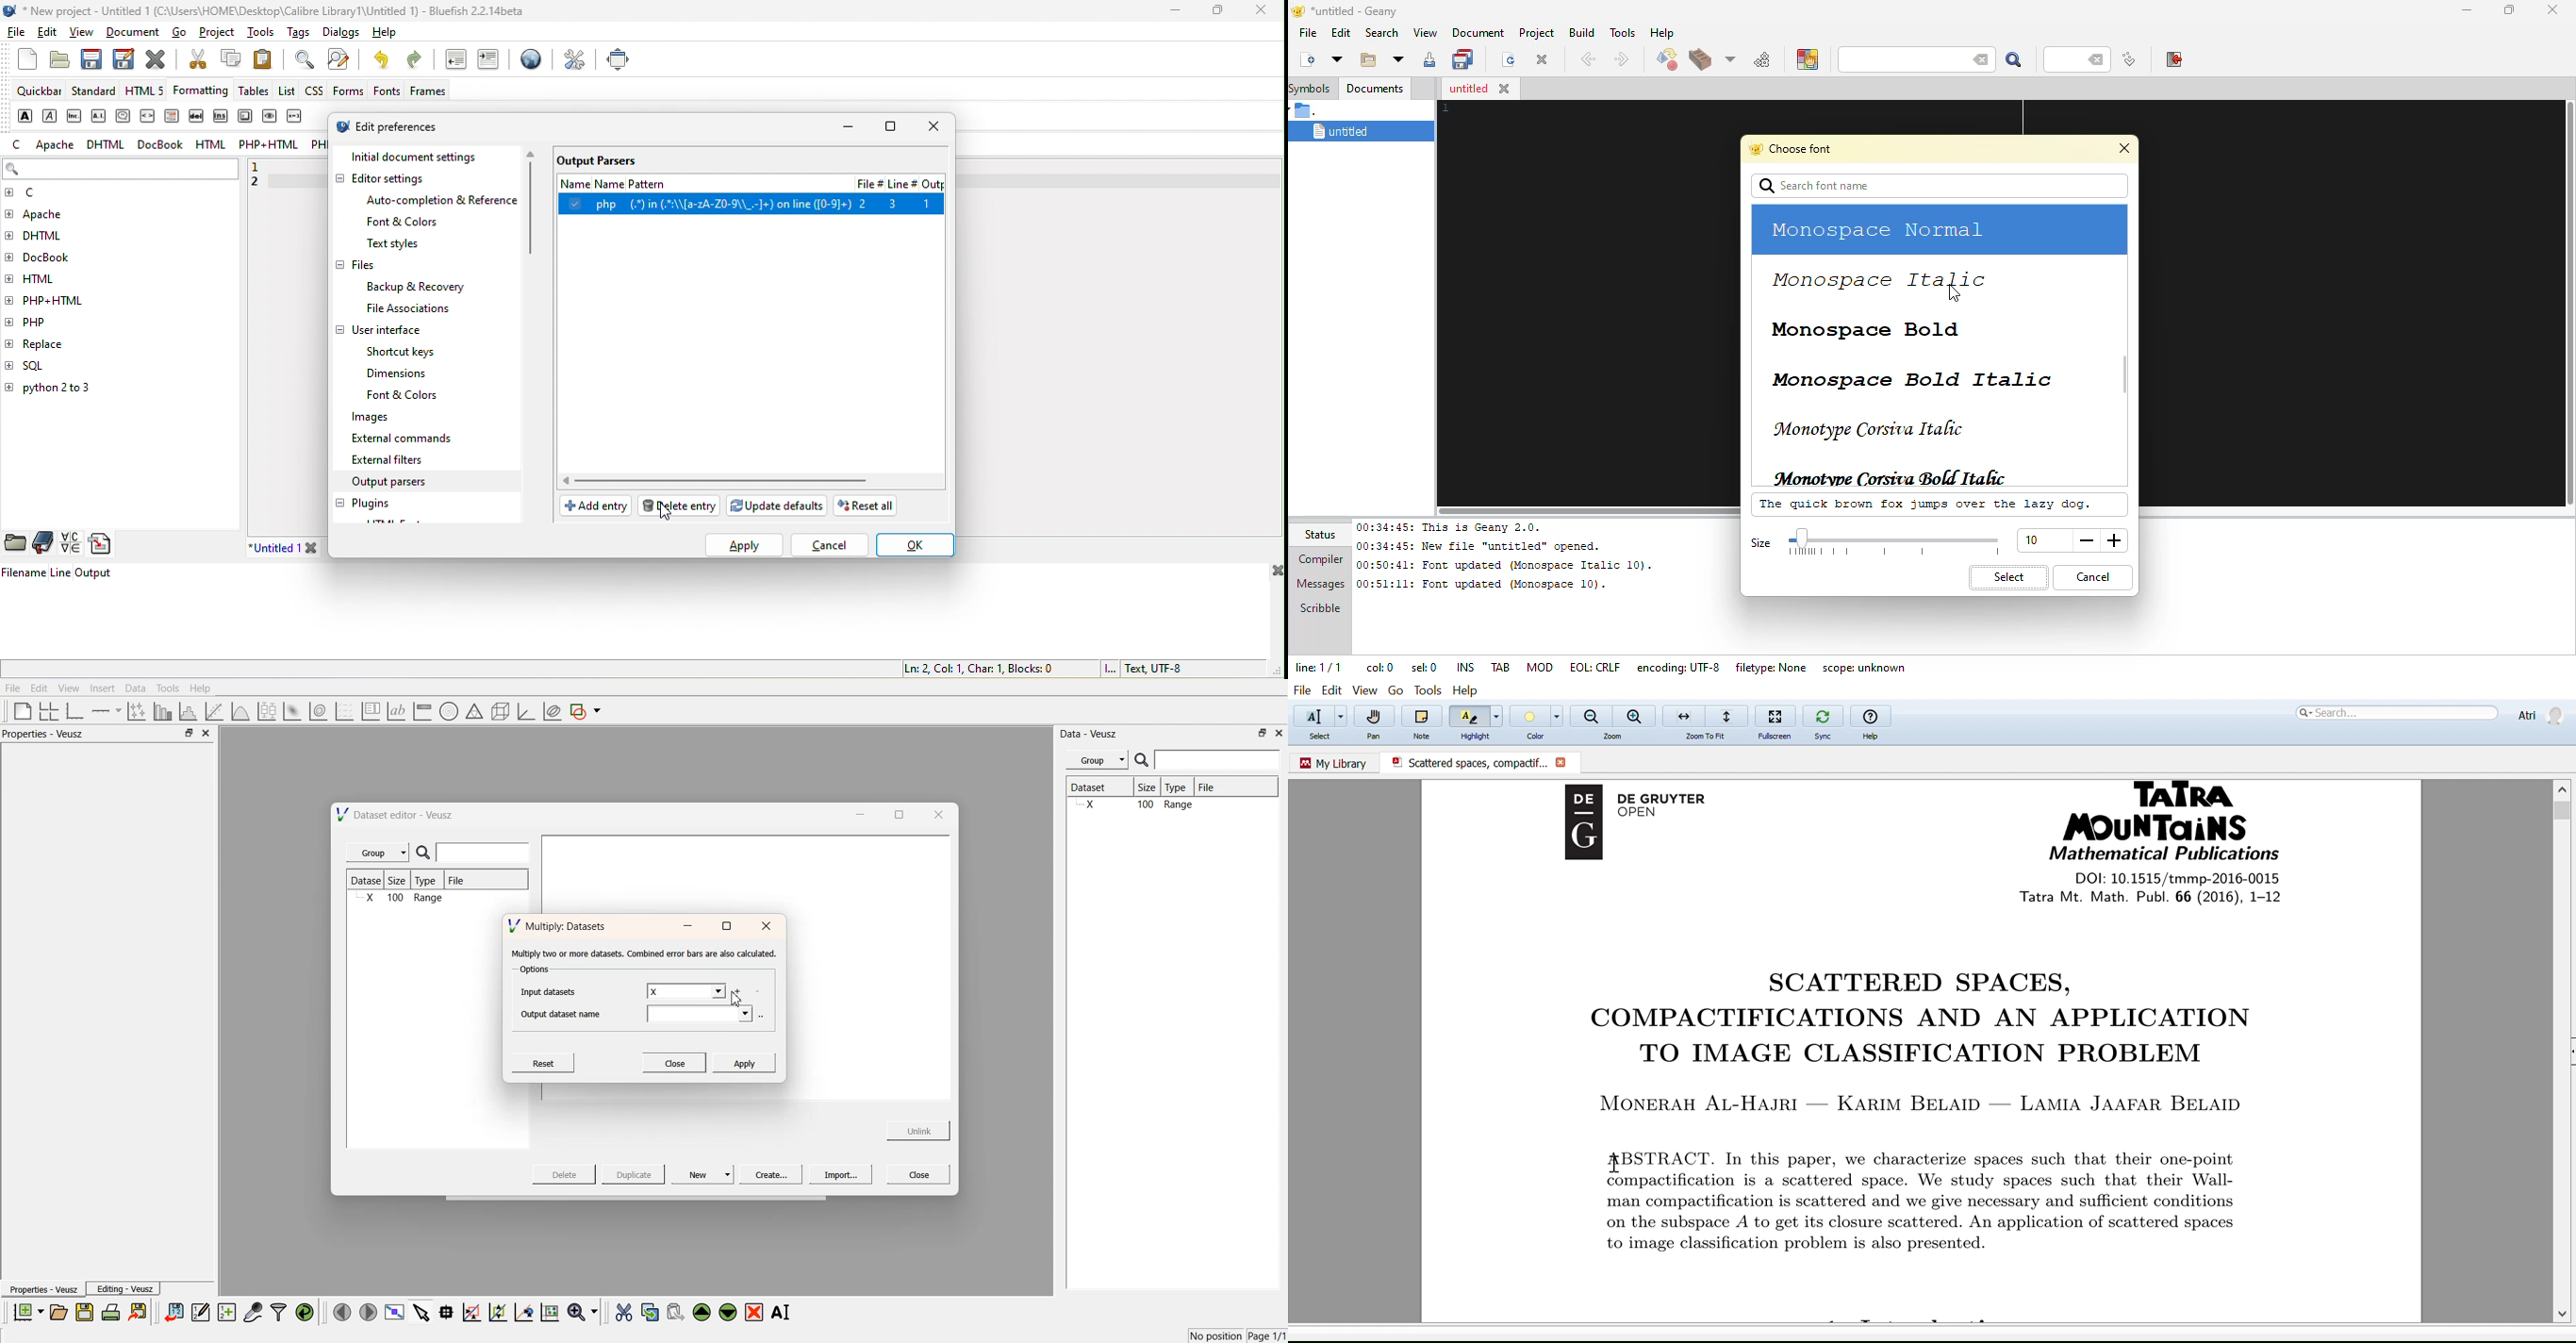  I want to click on Color options, so click(1558, 716).